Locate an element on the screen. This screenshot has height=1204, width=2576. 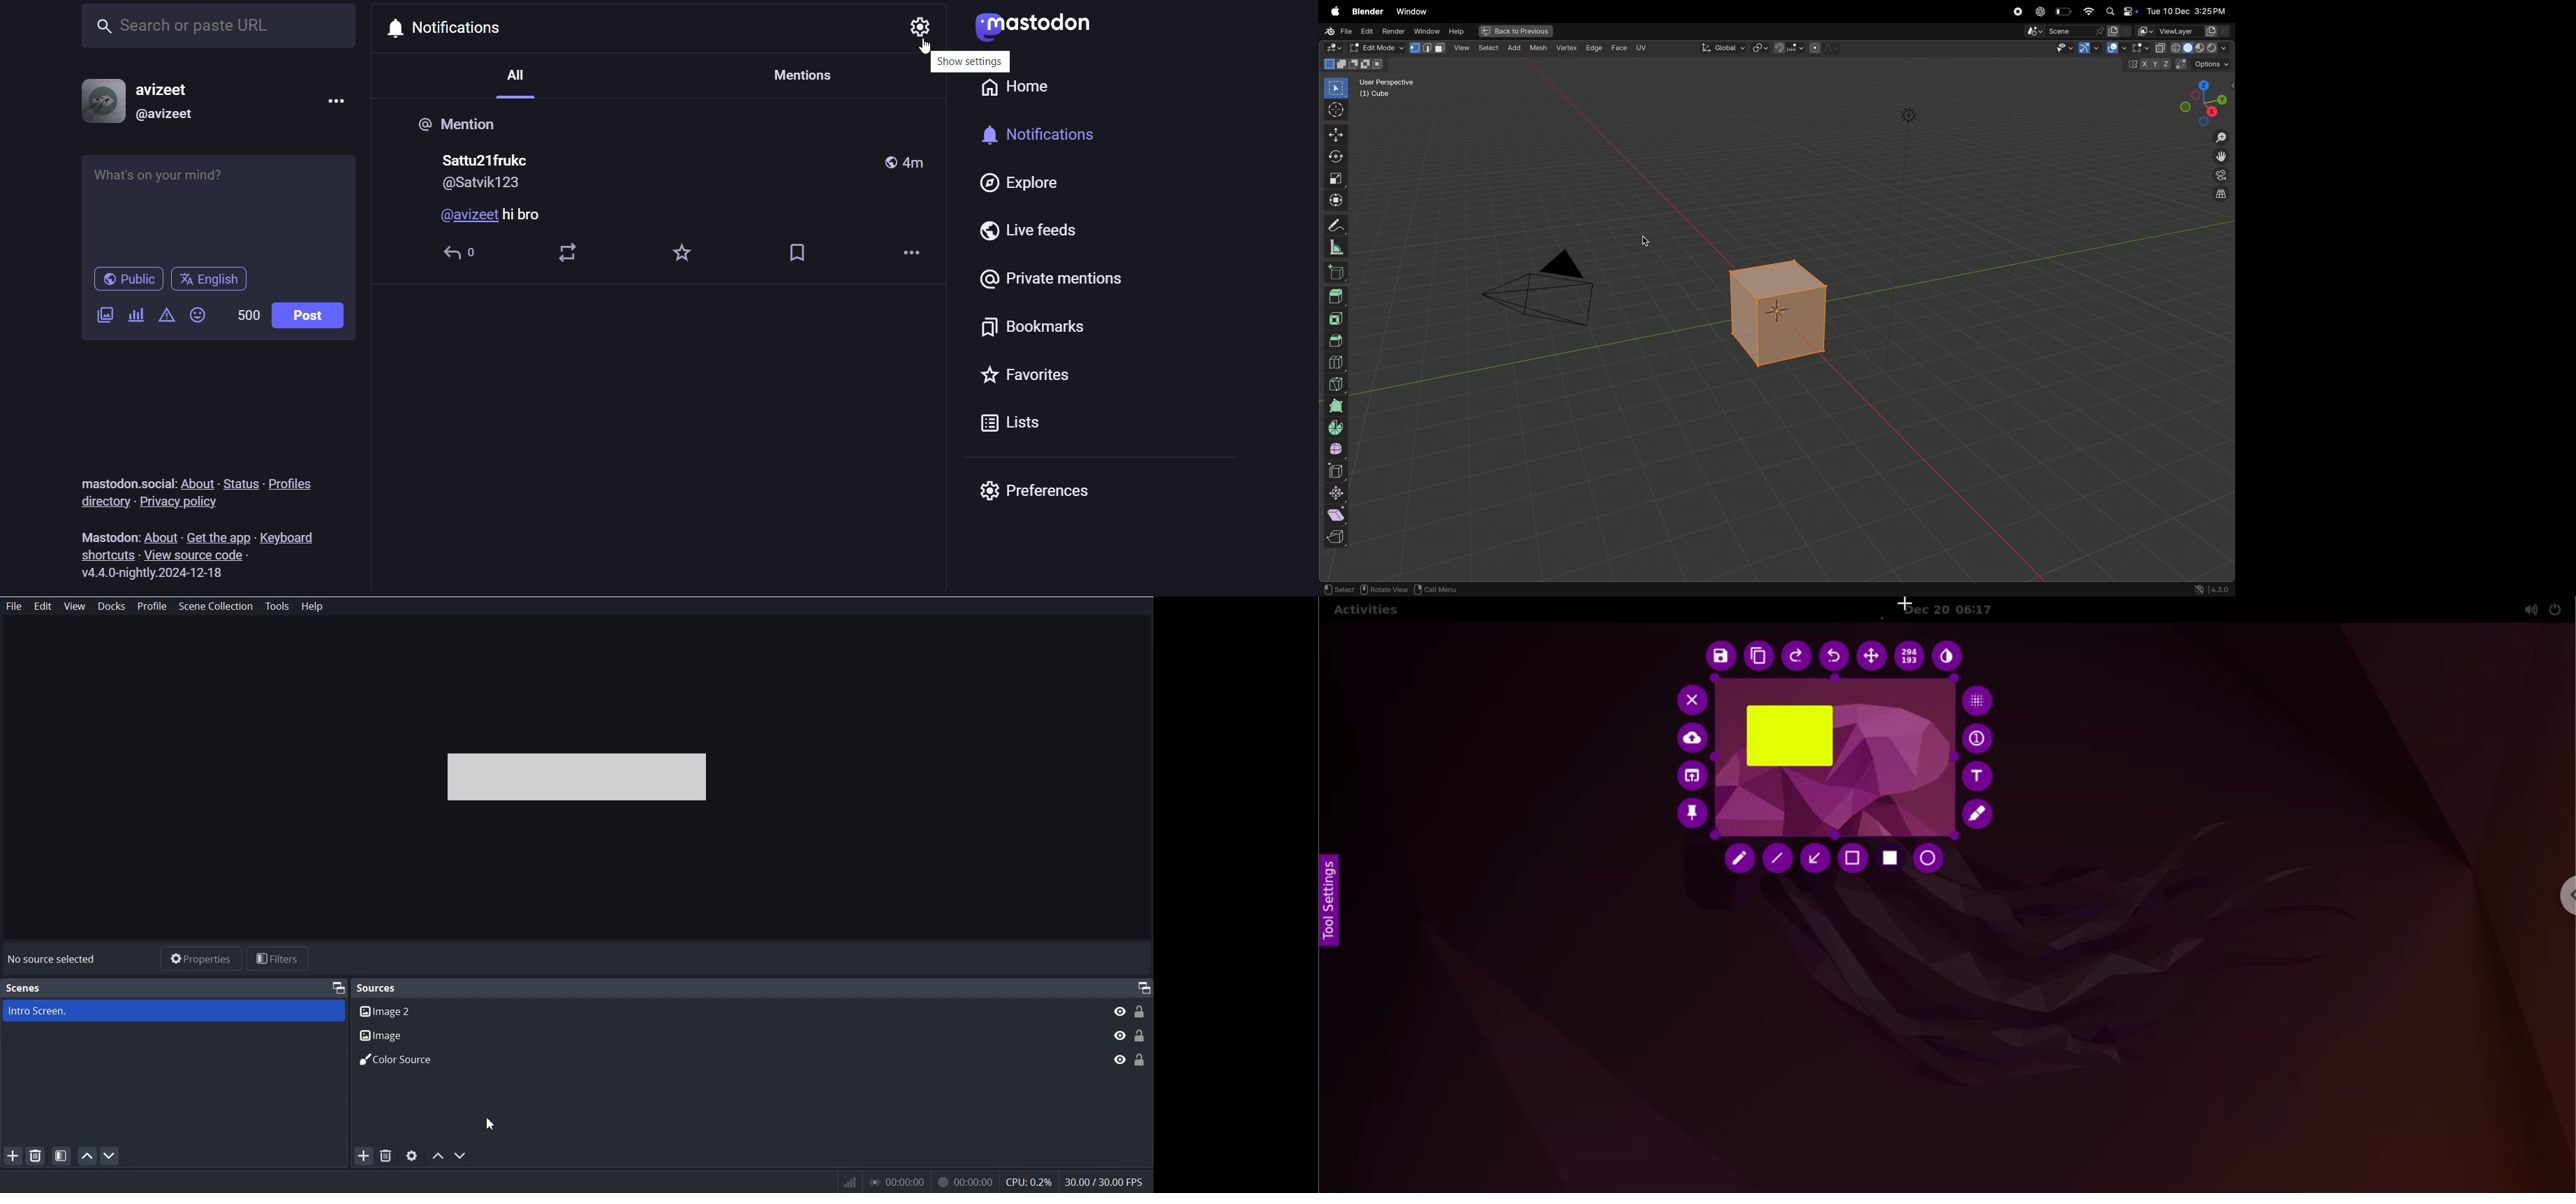
Remove Selected Source is located at coordinates (386, 1156).